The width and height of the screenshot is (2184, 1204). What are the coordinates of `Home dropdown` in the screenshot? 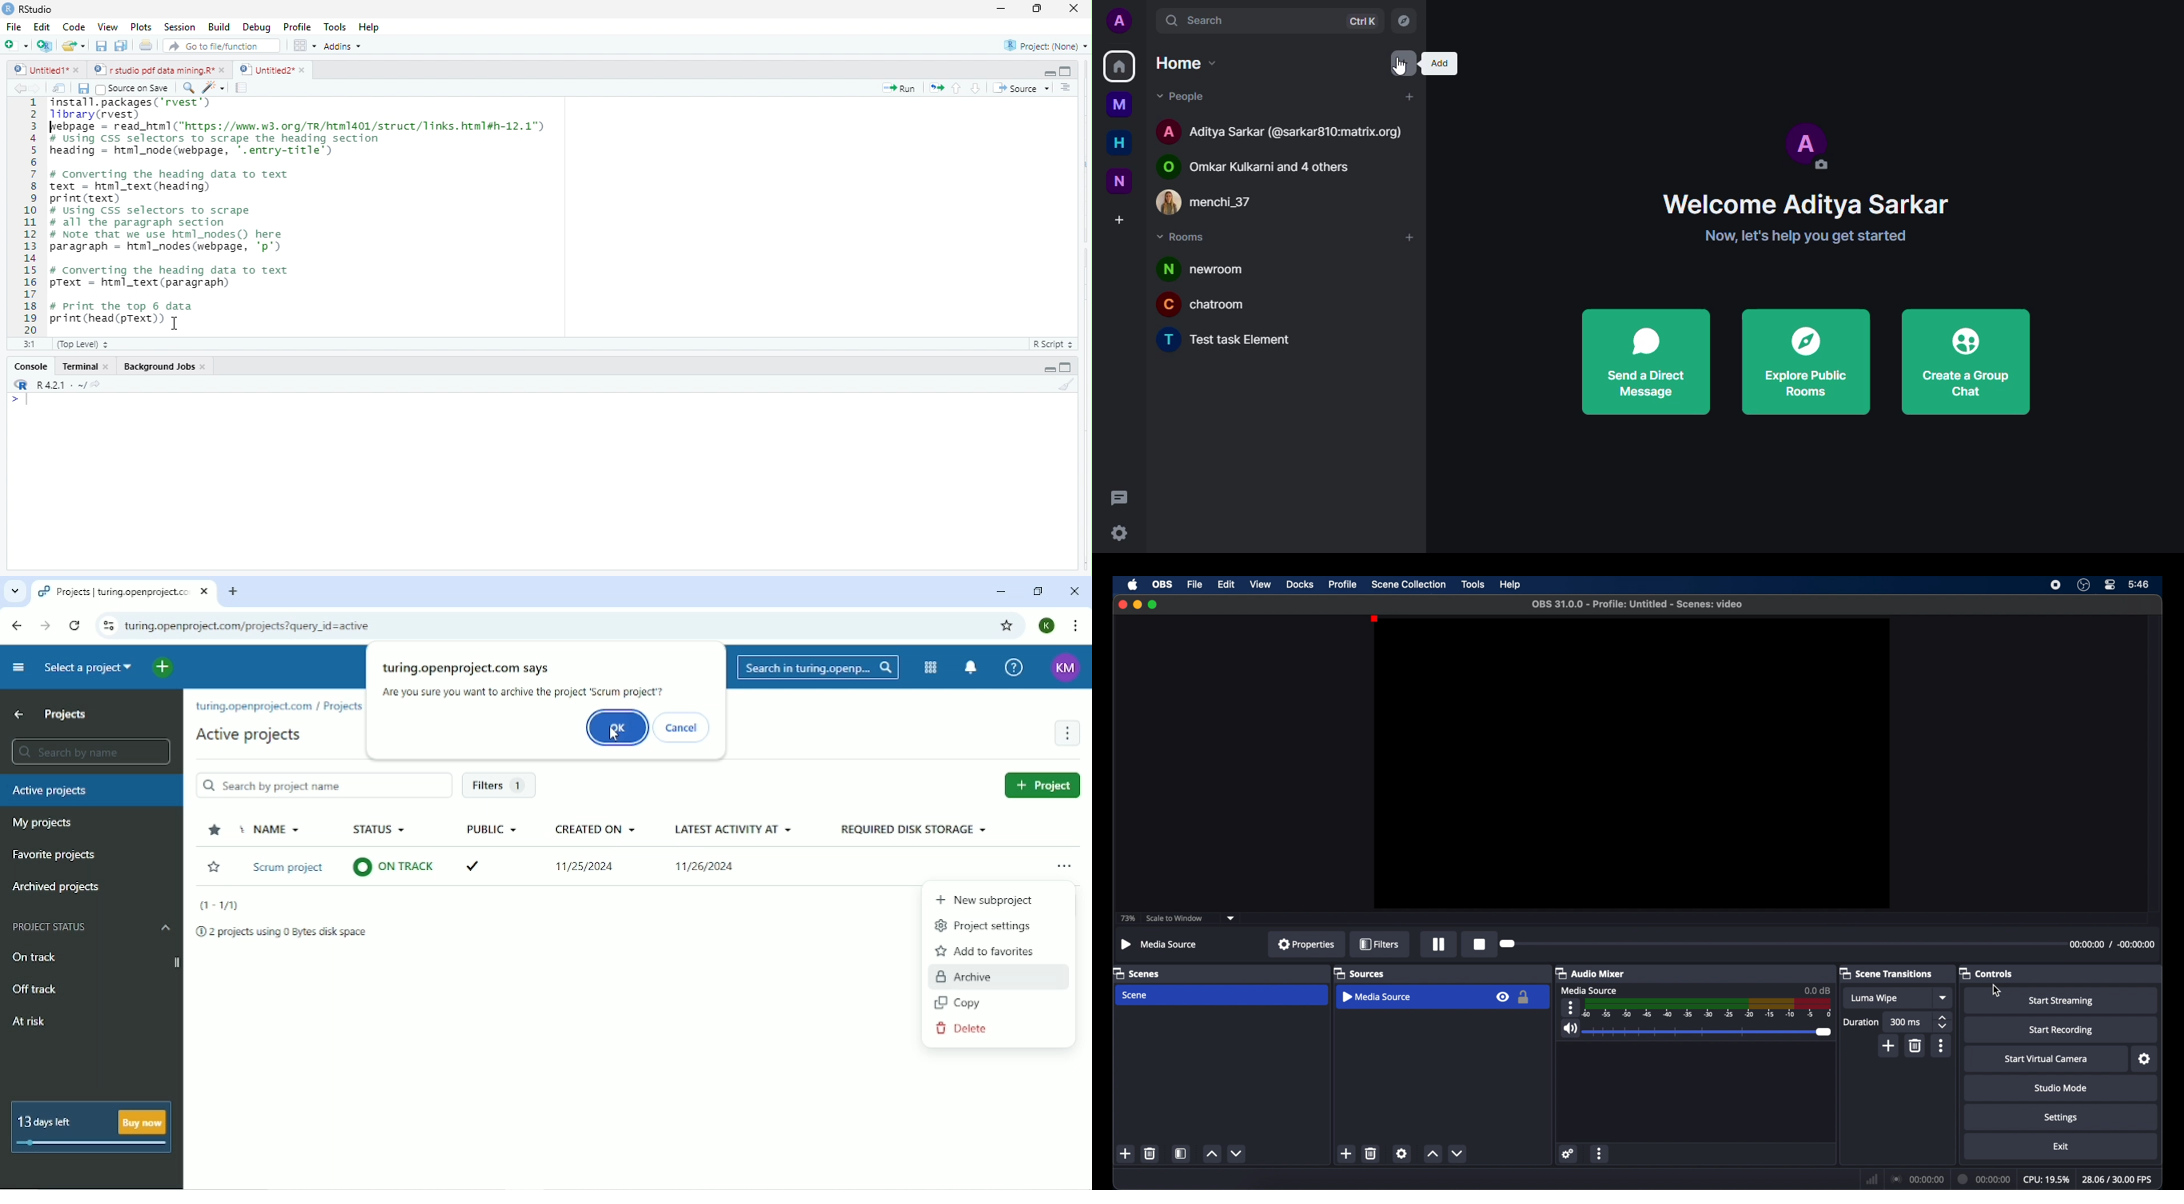 It's located at (1188, 63).